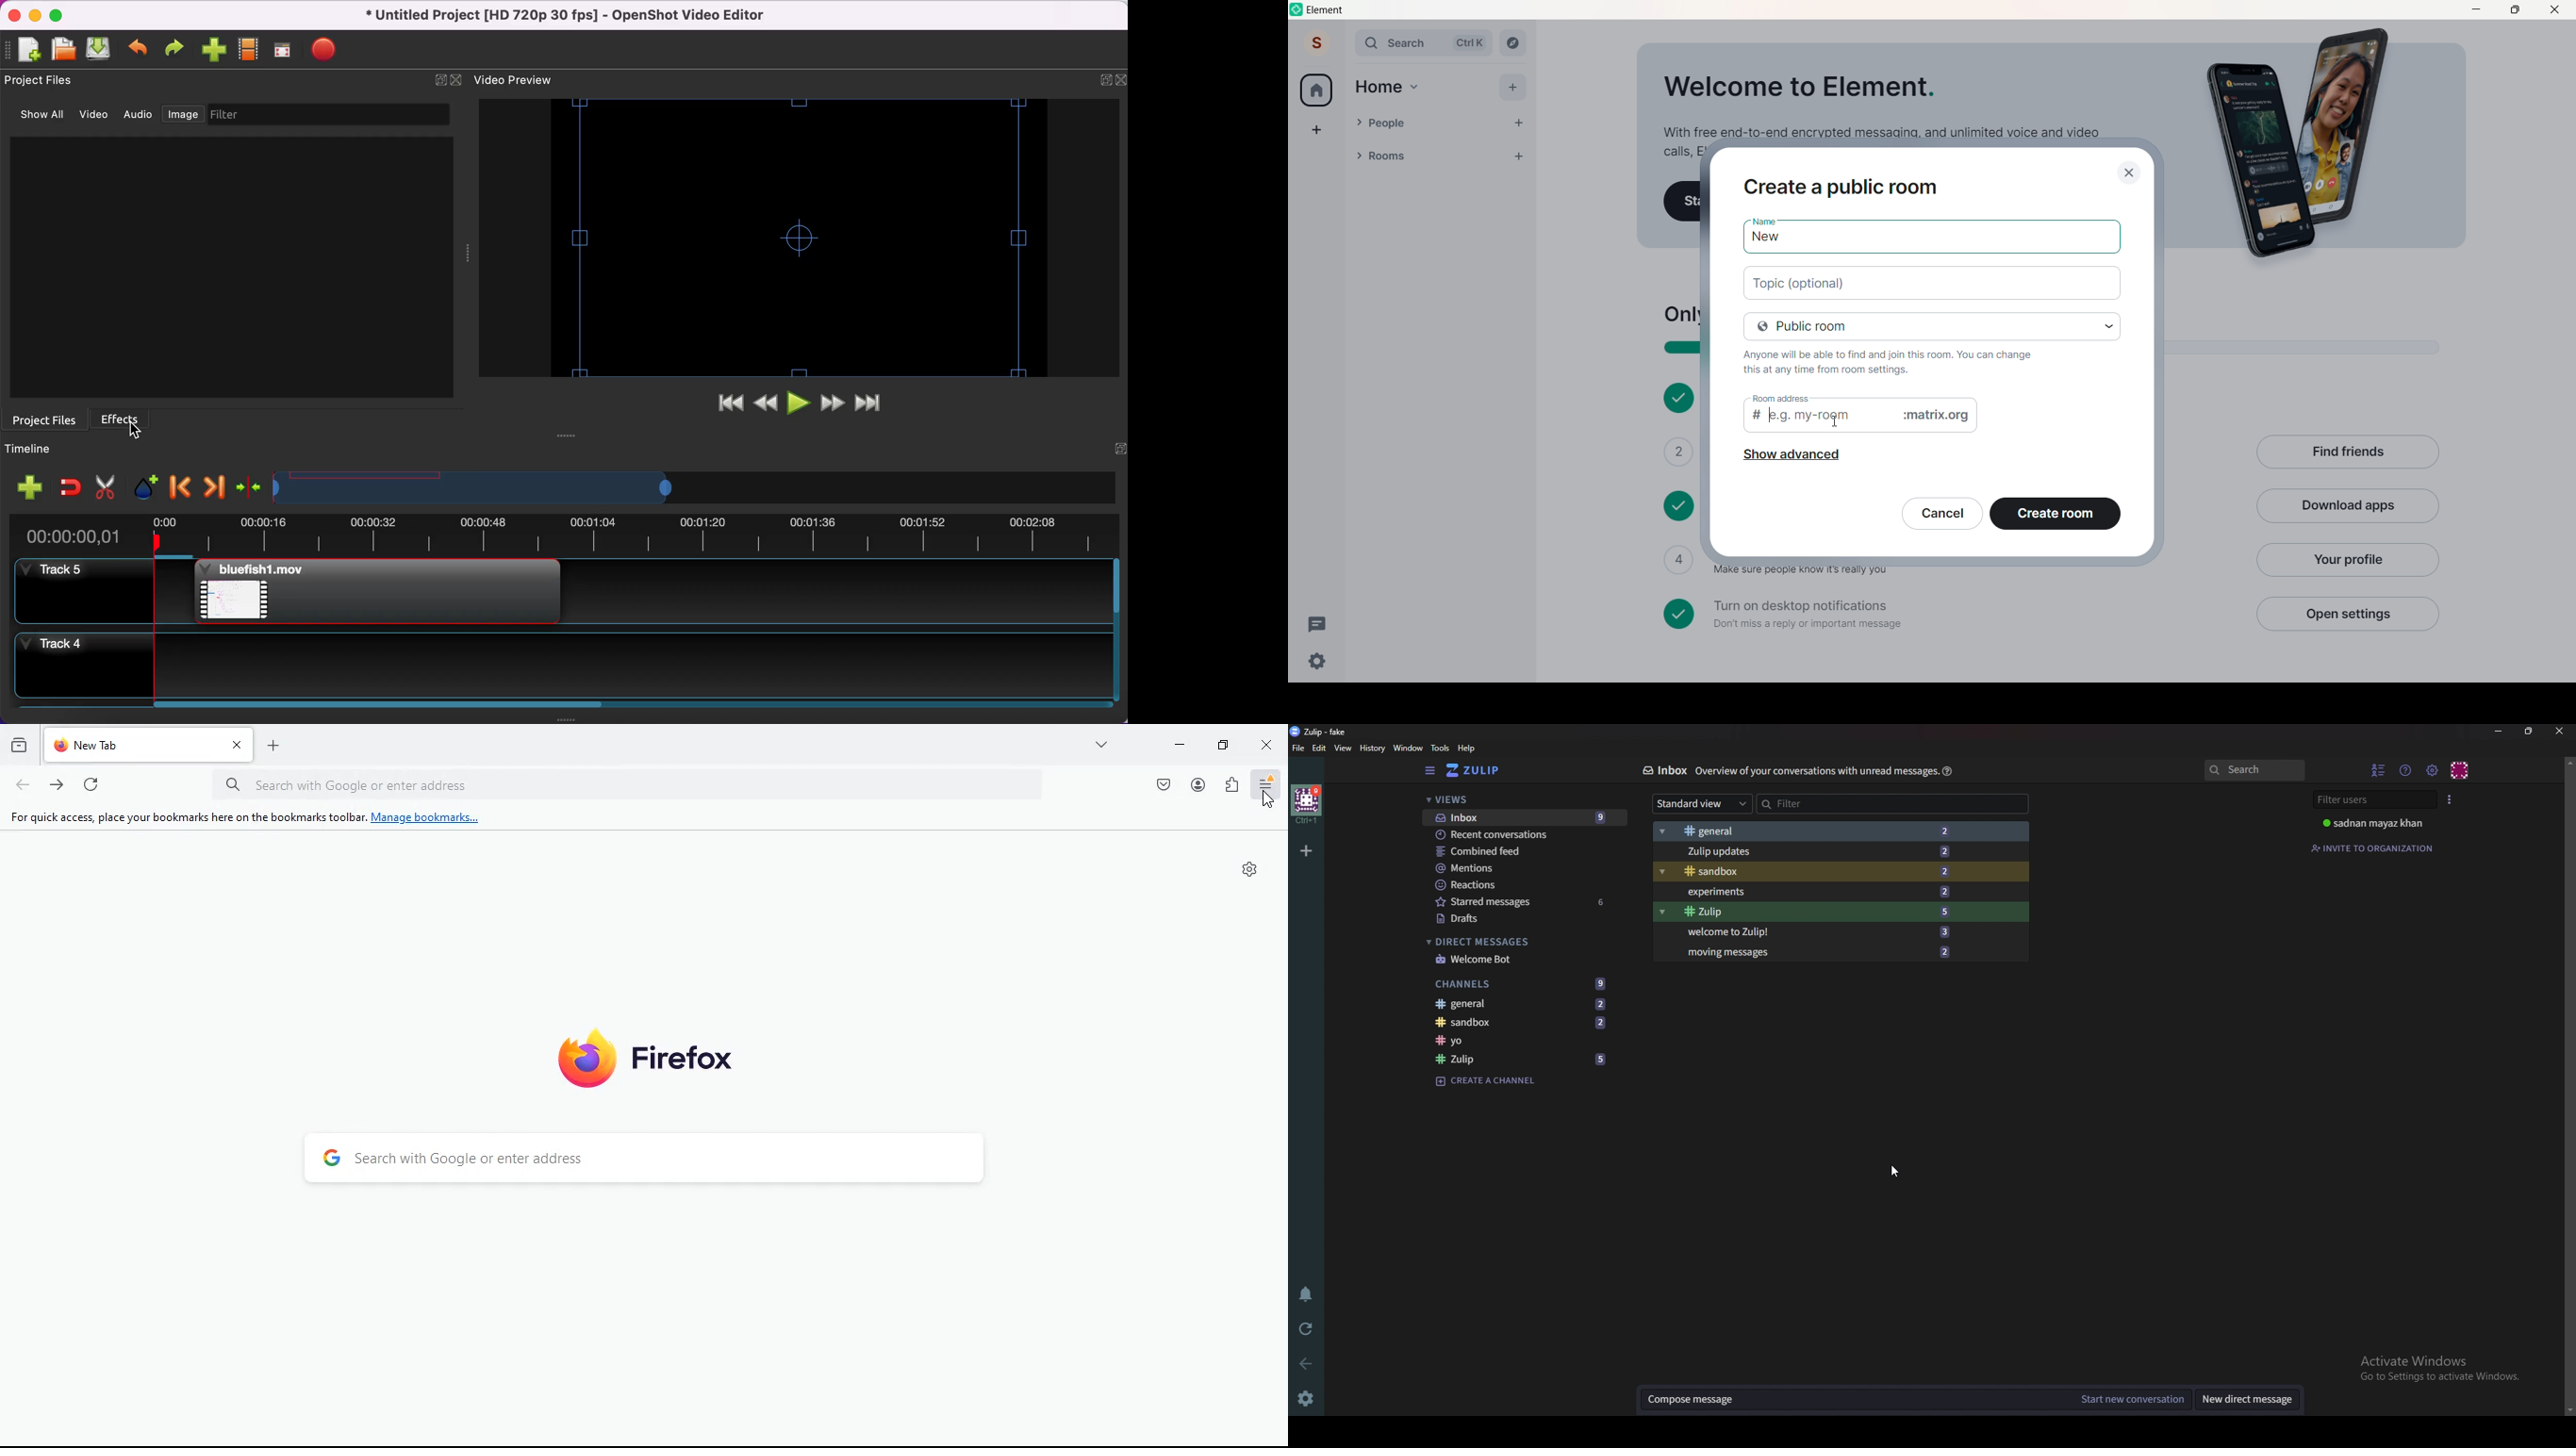 The width and height of the screenshot is (2576, 1456). Describe the element at coordinates (1819, 804) in the screenshot. I see `Filter` at that location.